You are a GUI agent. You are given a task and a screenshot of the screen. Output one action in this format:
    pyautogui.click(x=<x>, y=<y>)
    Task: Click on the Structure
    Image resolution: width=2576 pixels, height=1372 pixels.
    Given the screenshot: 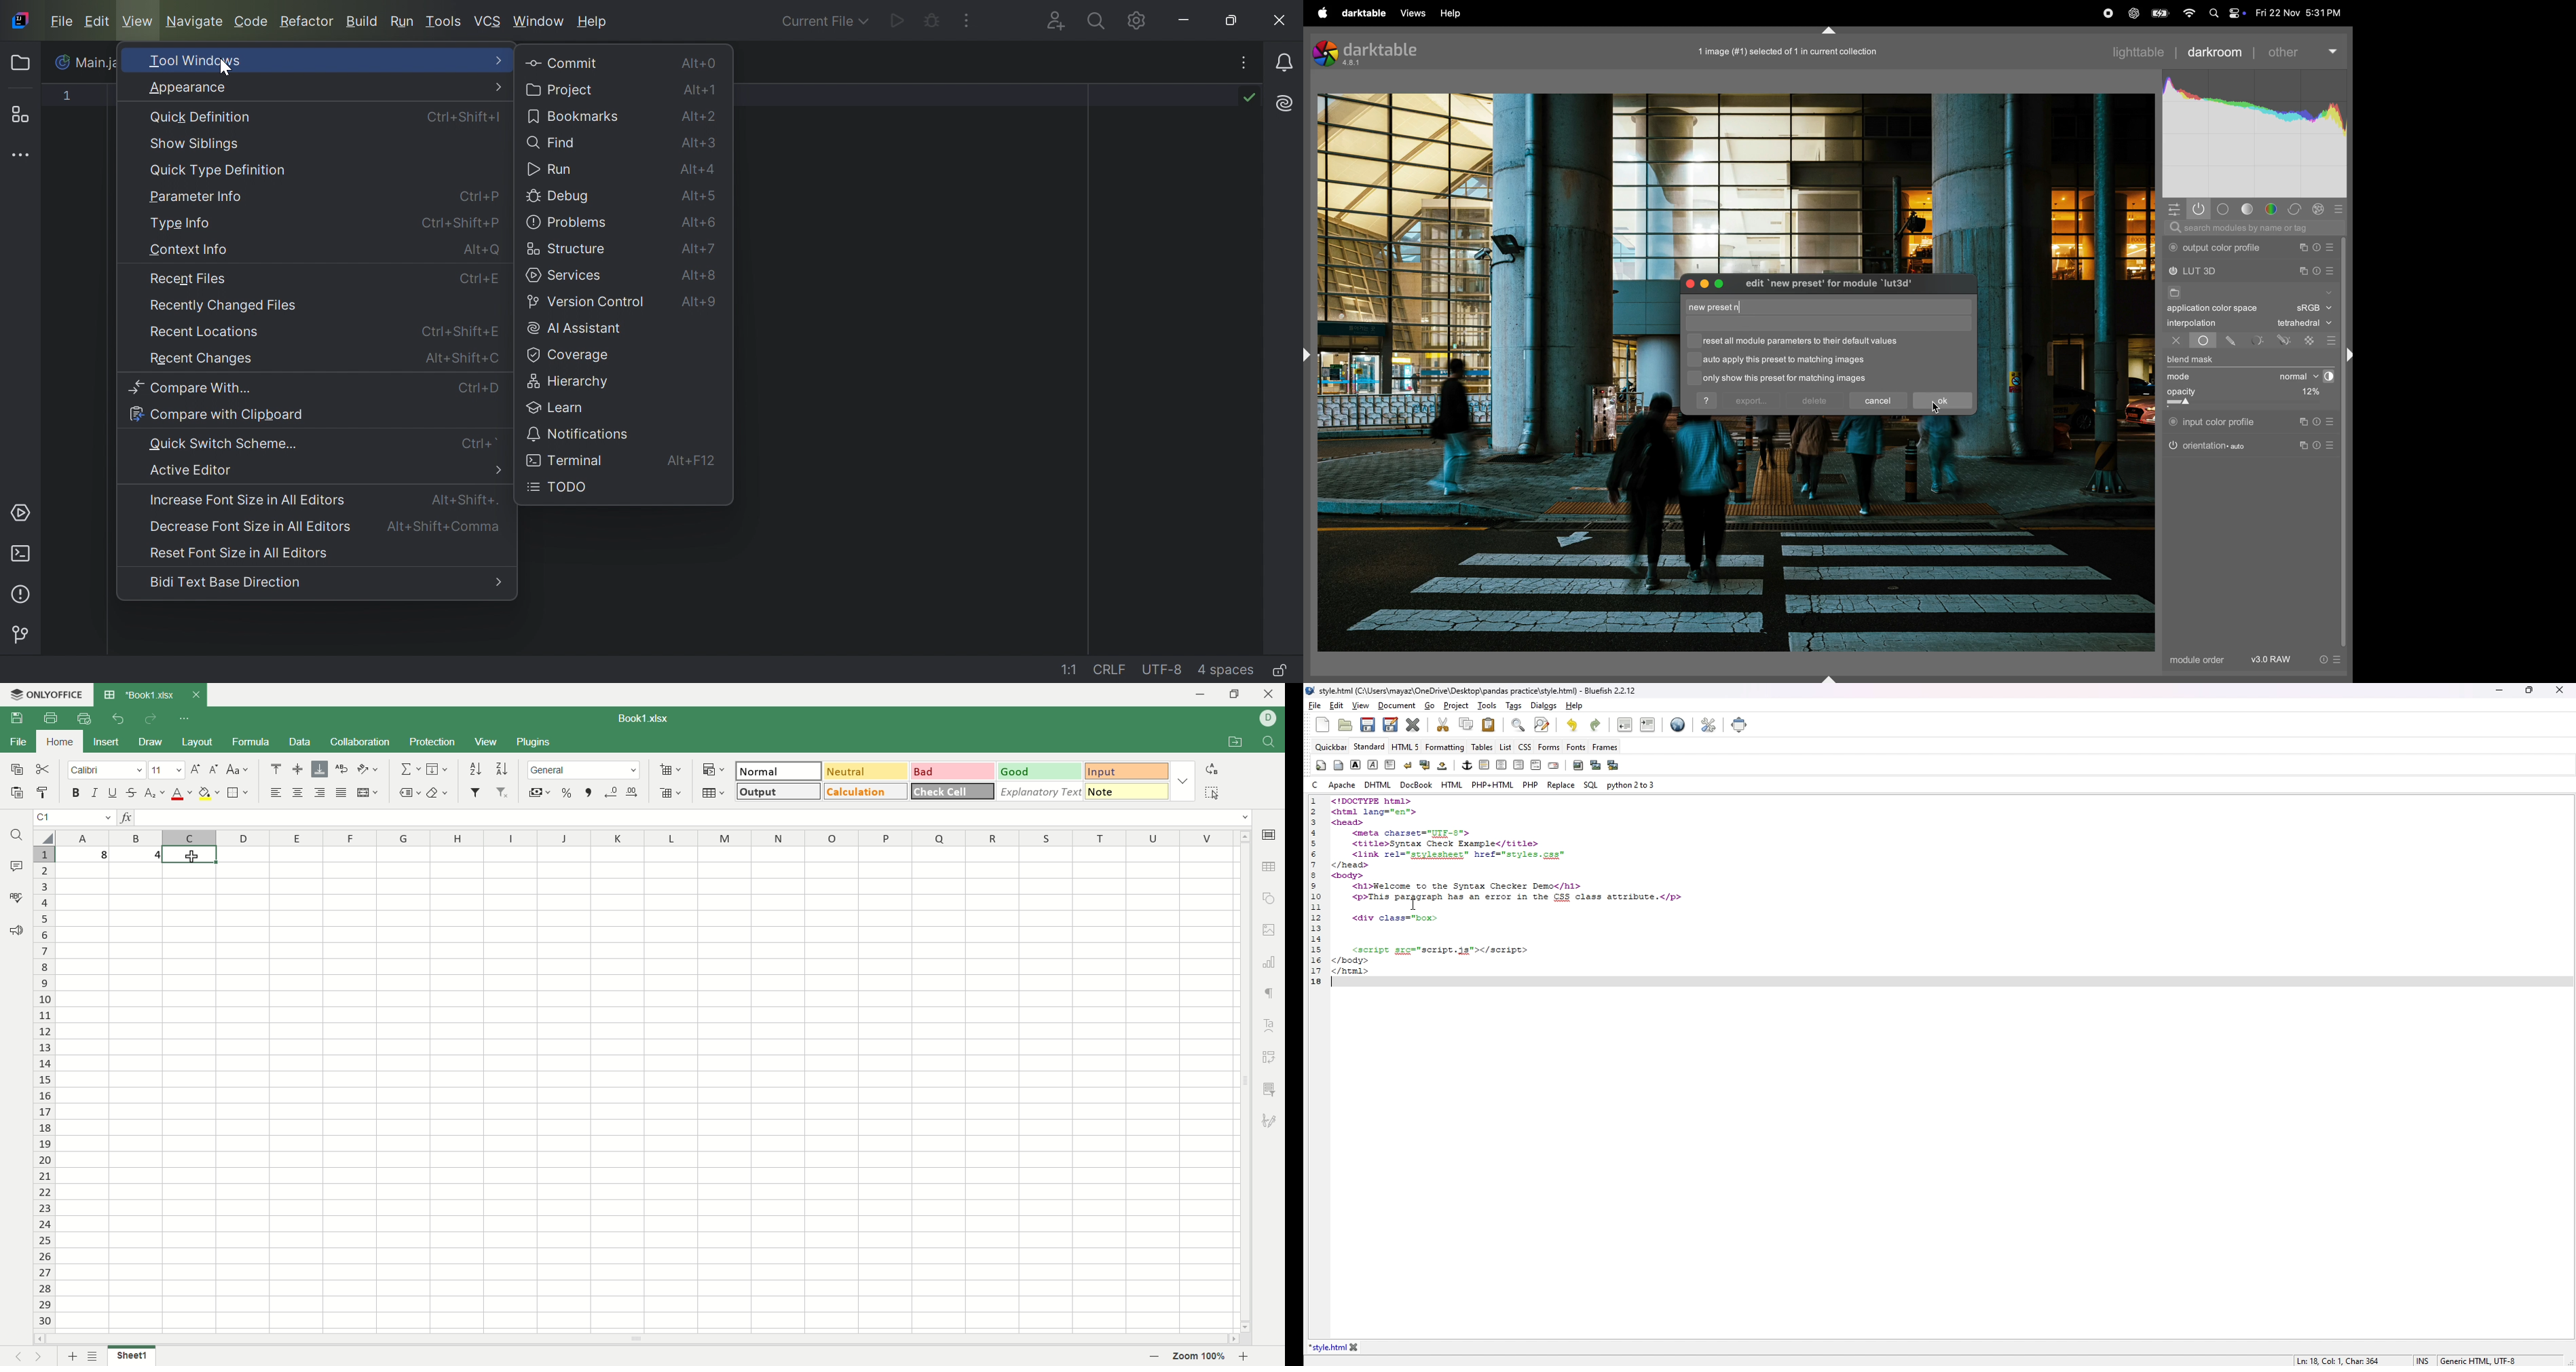 What is the action you would take?
    pyautogui.click(x=566, y=249)
    